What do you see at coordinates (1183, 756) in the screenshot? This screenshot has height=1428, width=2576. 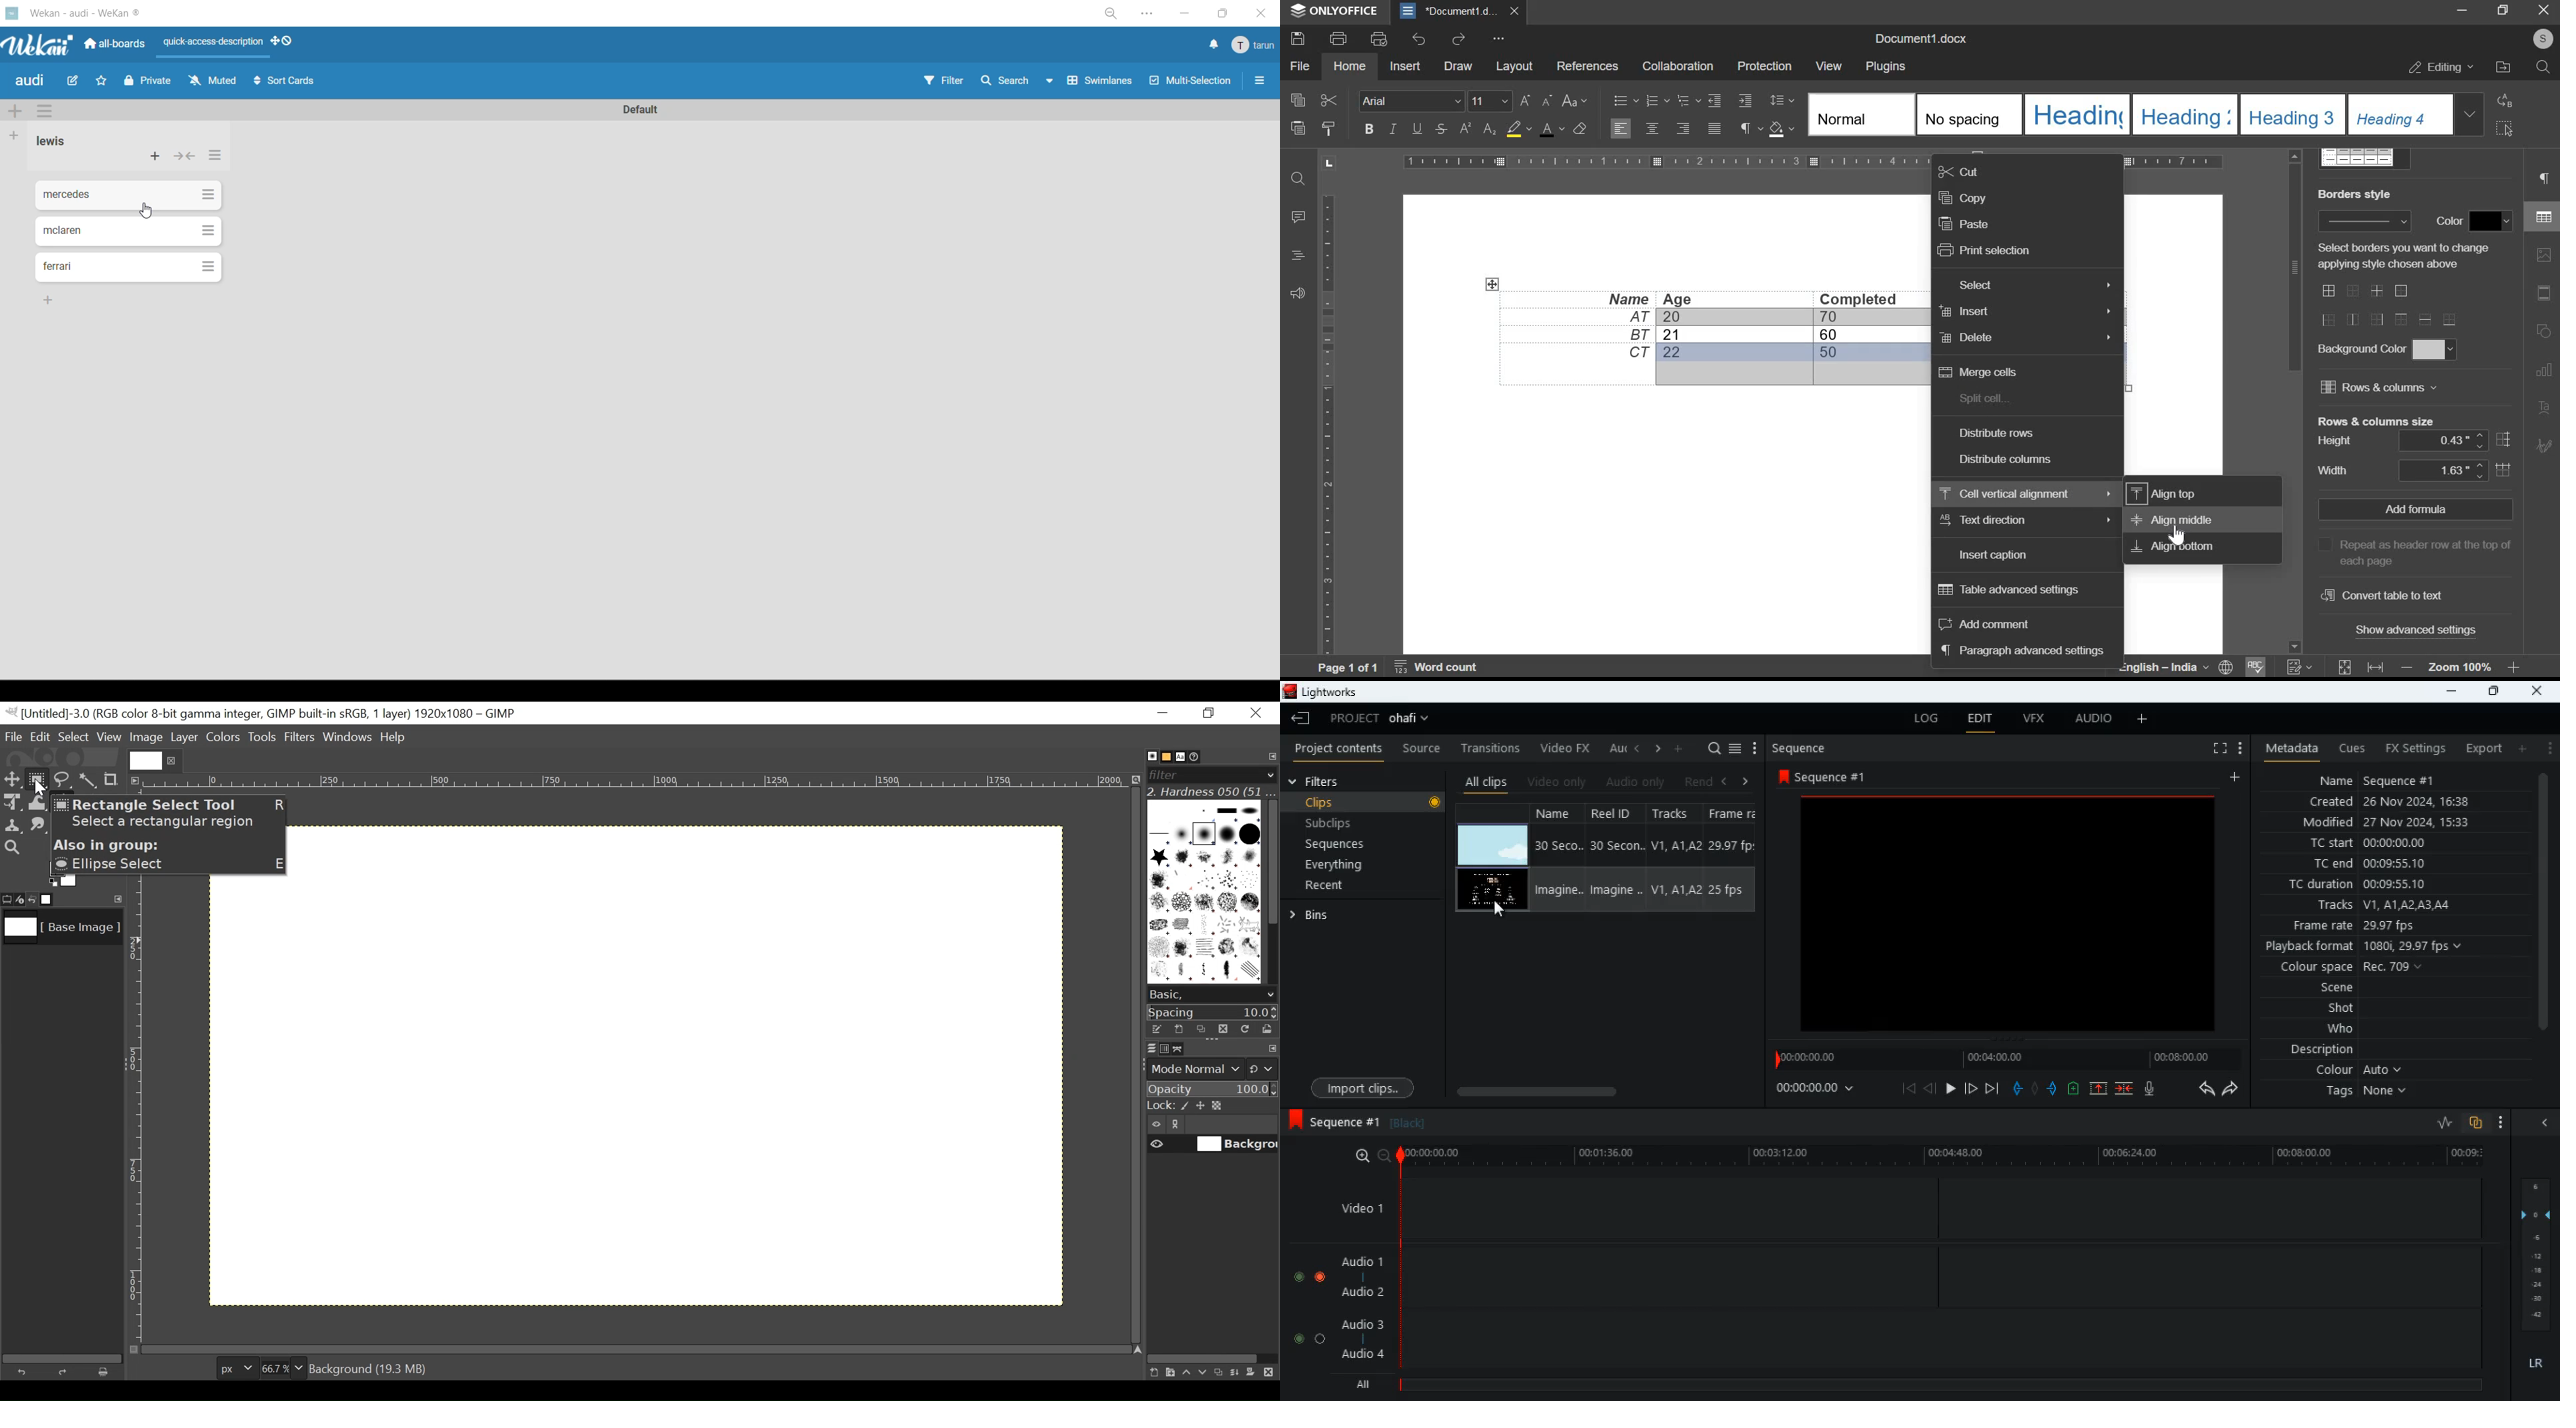 I see `Fonts` at bounding box center [1183, 756].